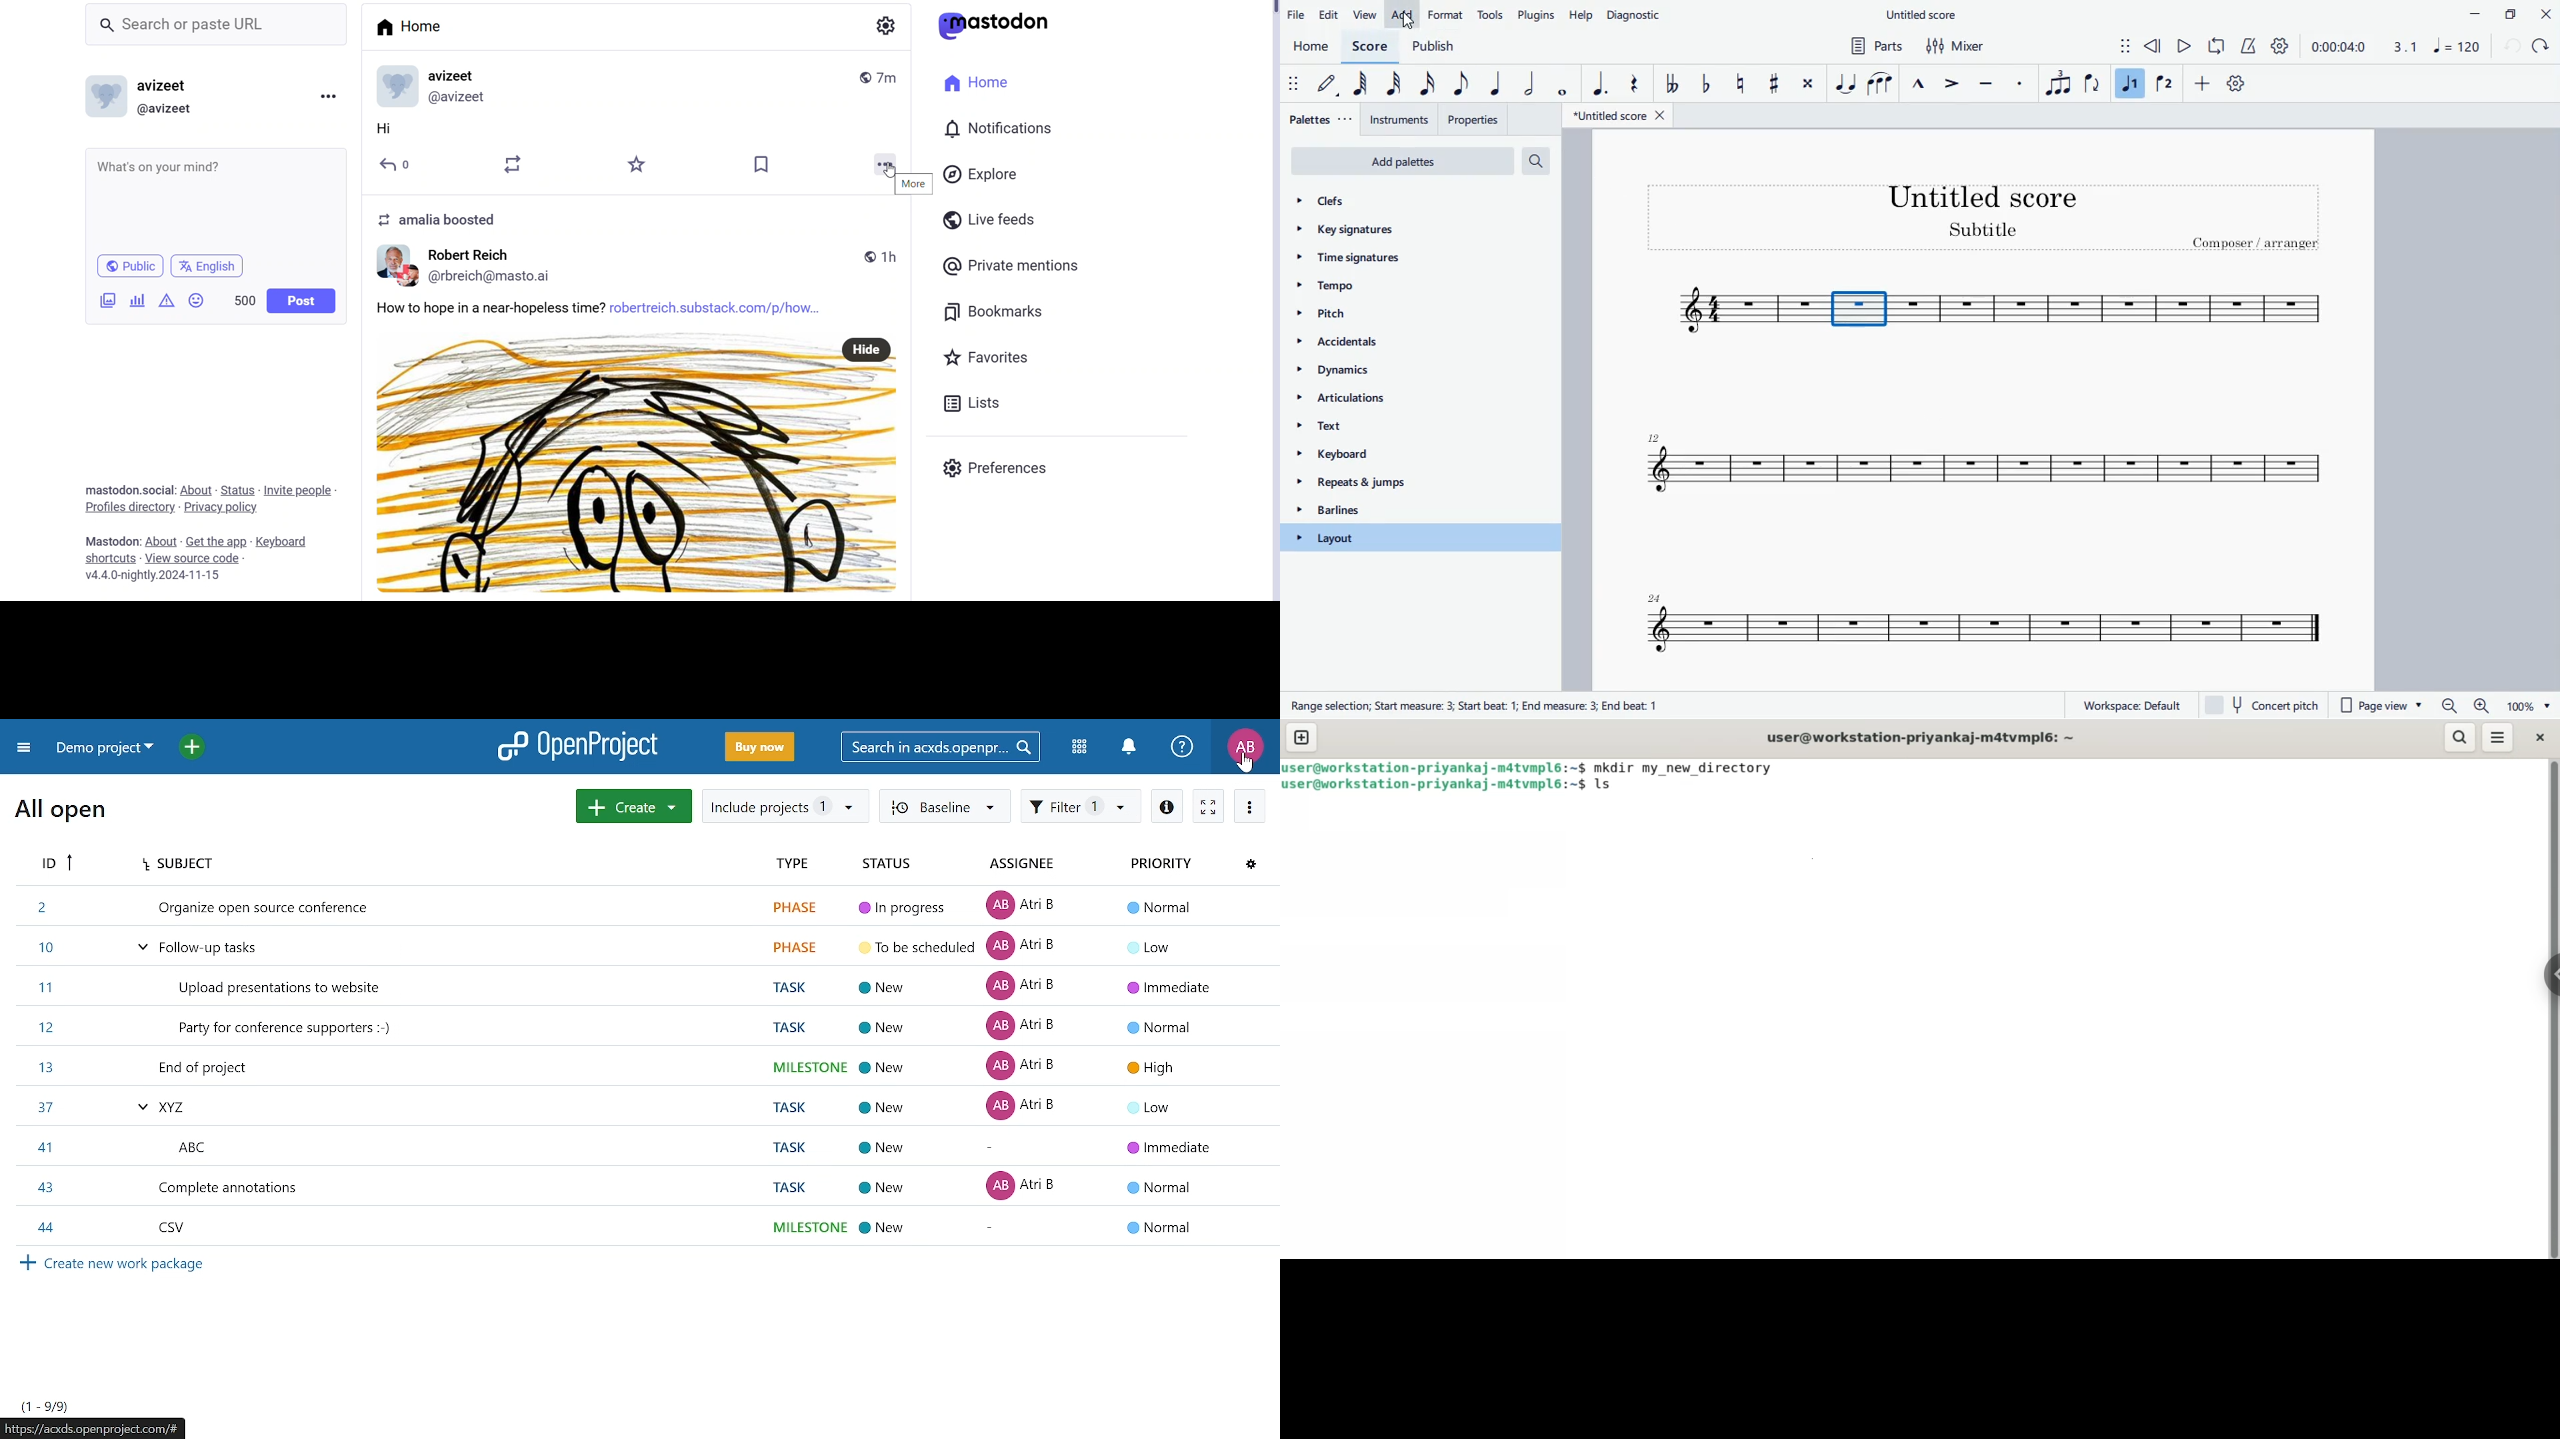 This screenshot has width=2576, height=1456. Describe the element at coordinates (455, 221) in the screenshot. I see `Text` at that location.